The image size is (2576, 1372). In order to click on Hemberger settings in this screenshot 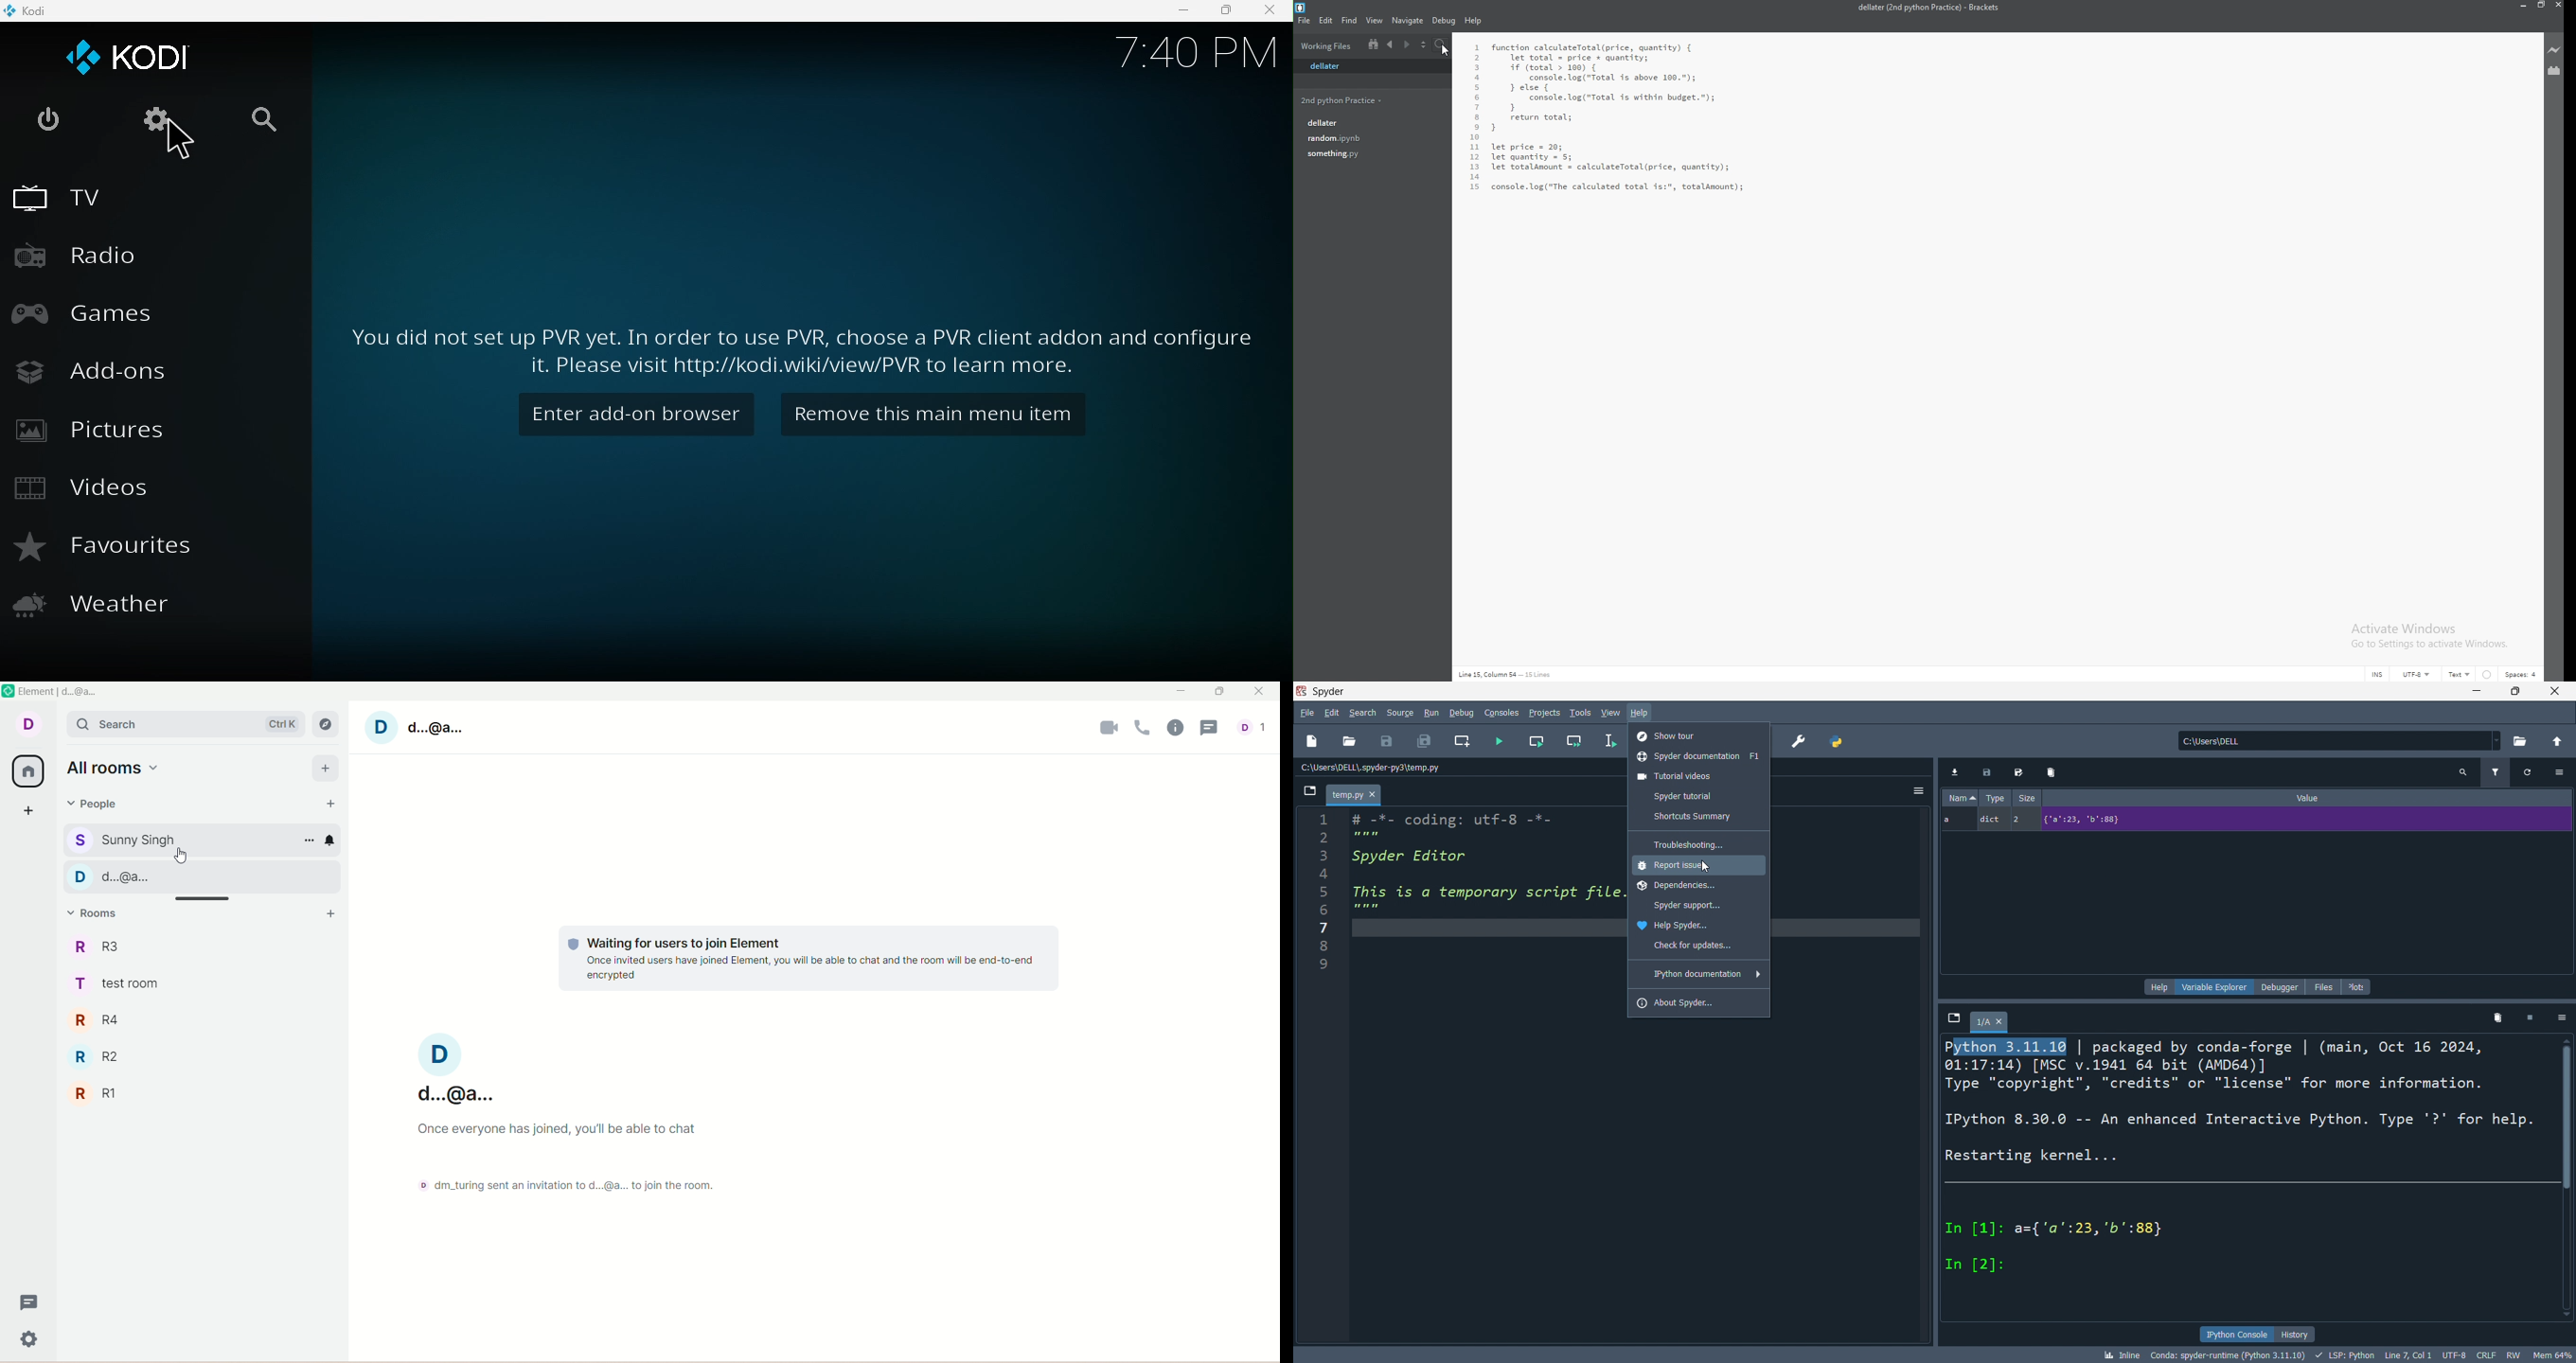, I will do `click(1919, 790)`.